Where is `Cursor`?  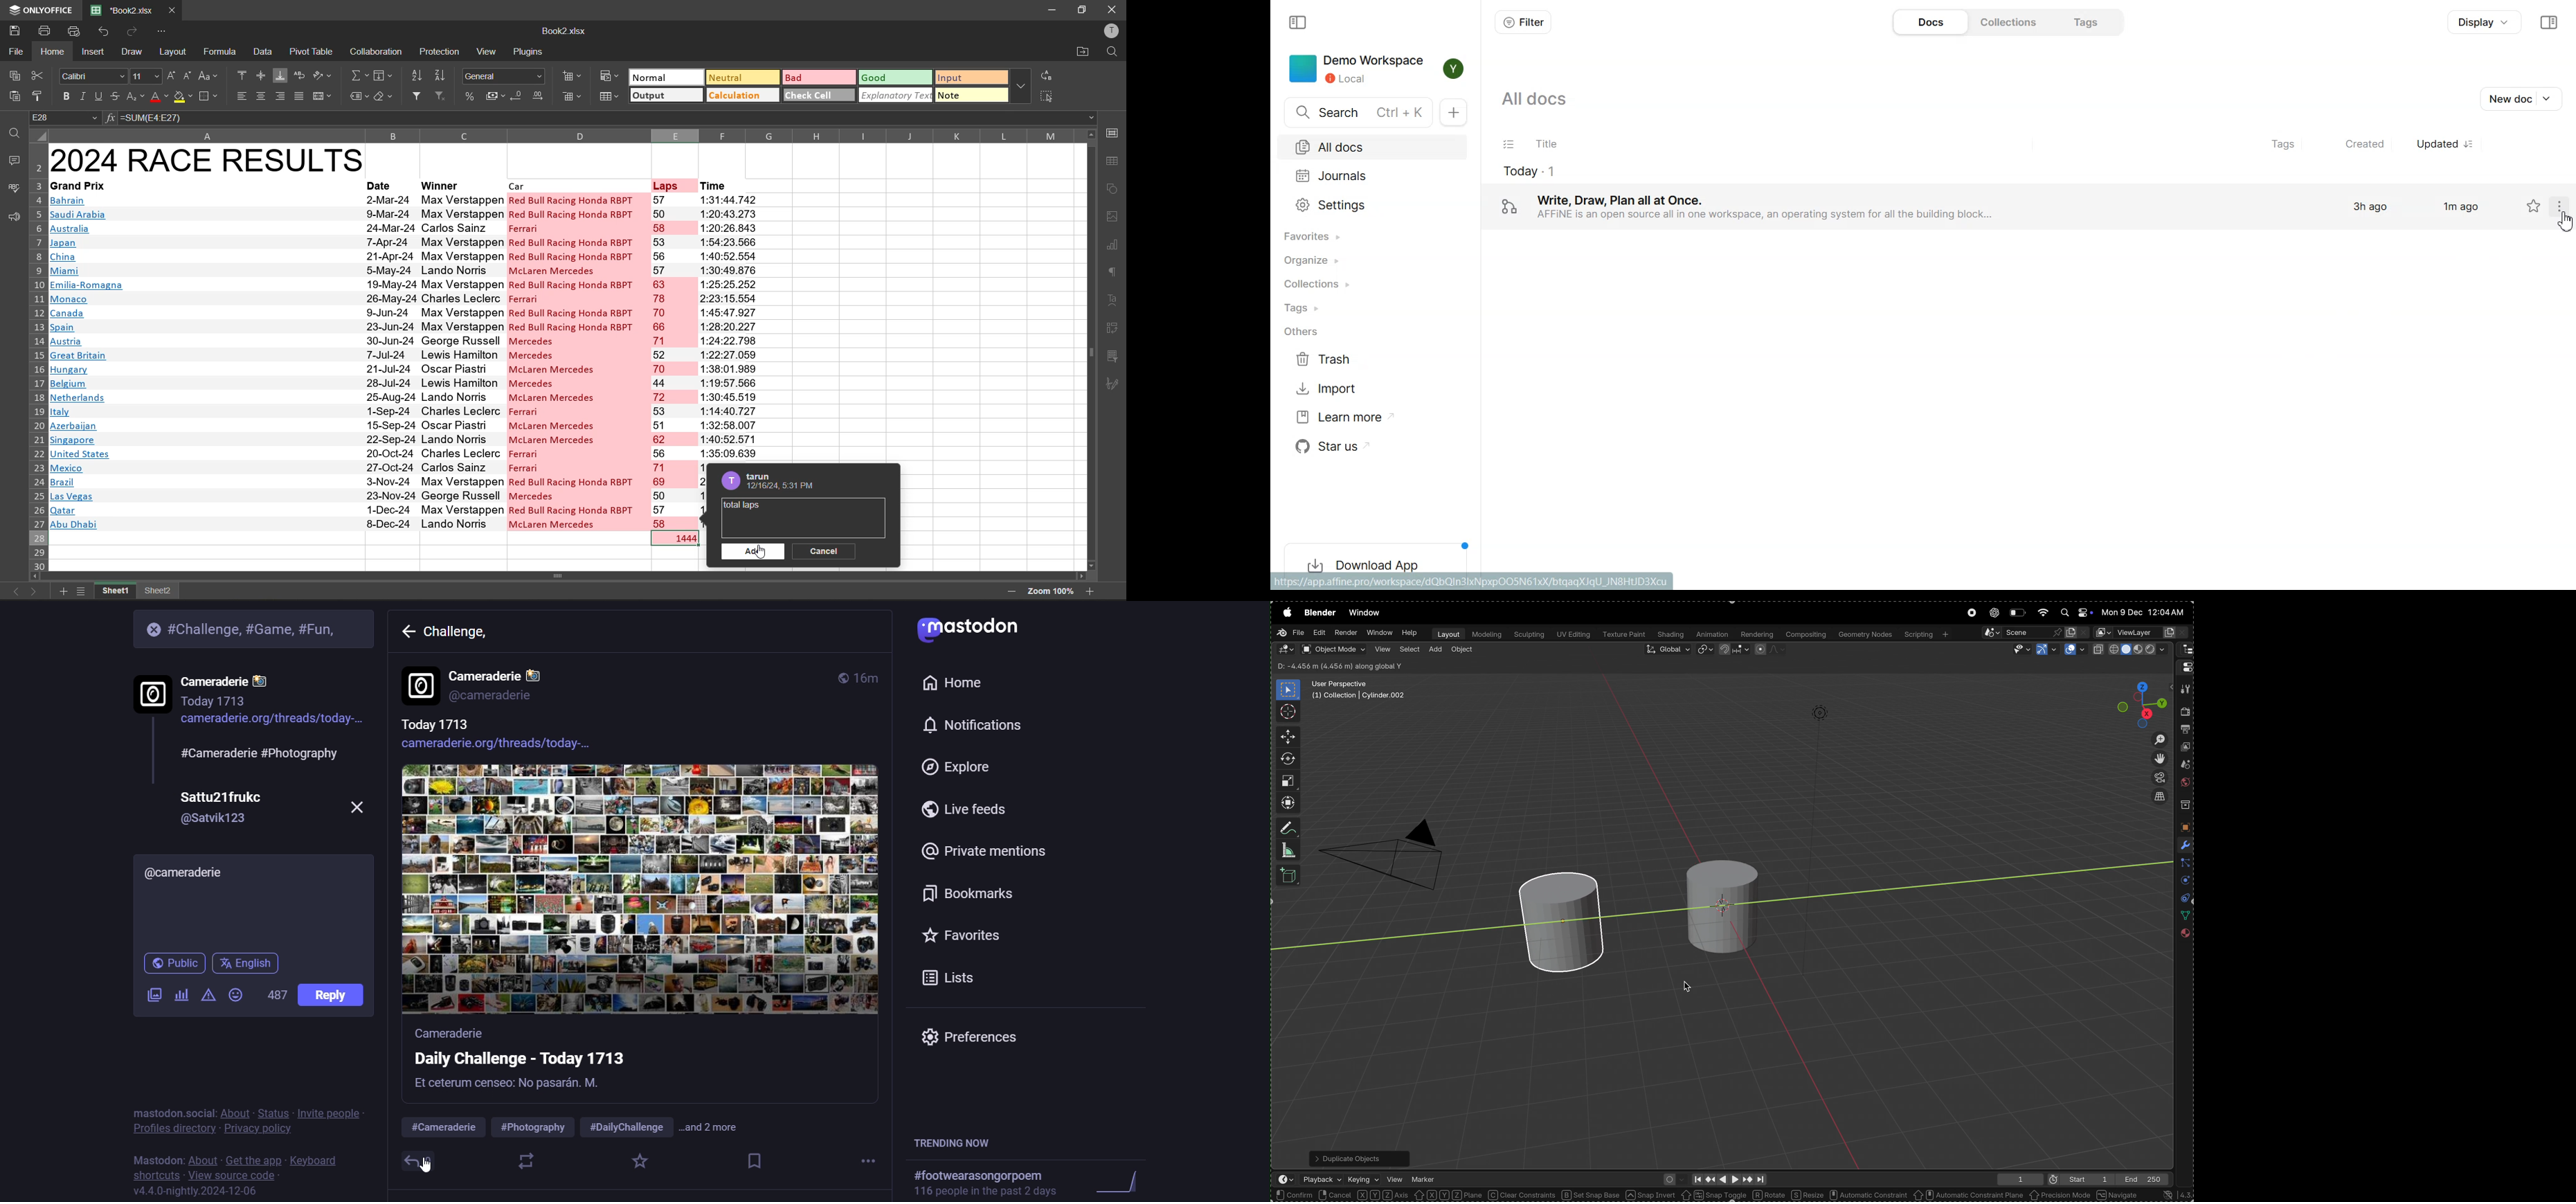
Cursor is located at coordinates (2566, 222).